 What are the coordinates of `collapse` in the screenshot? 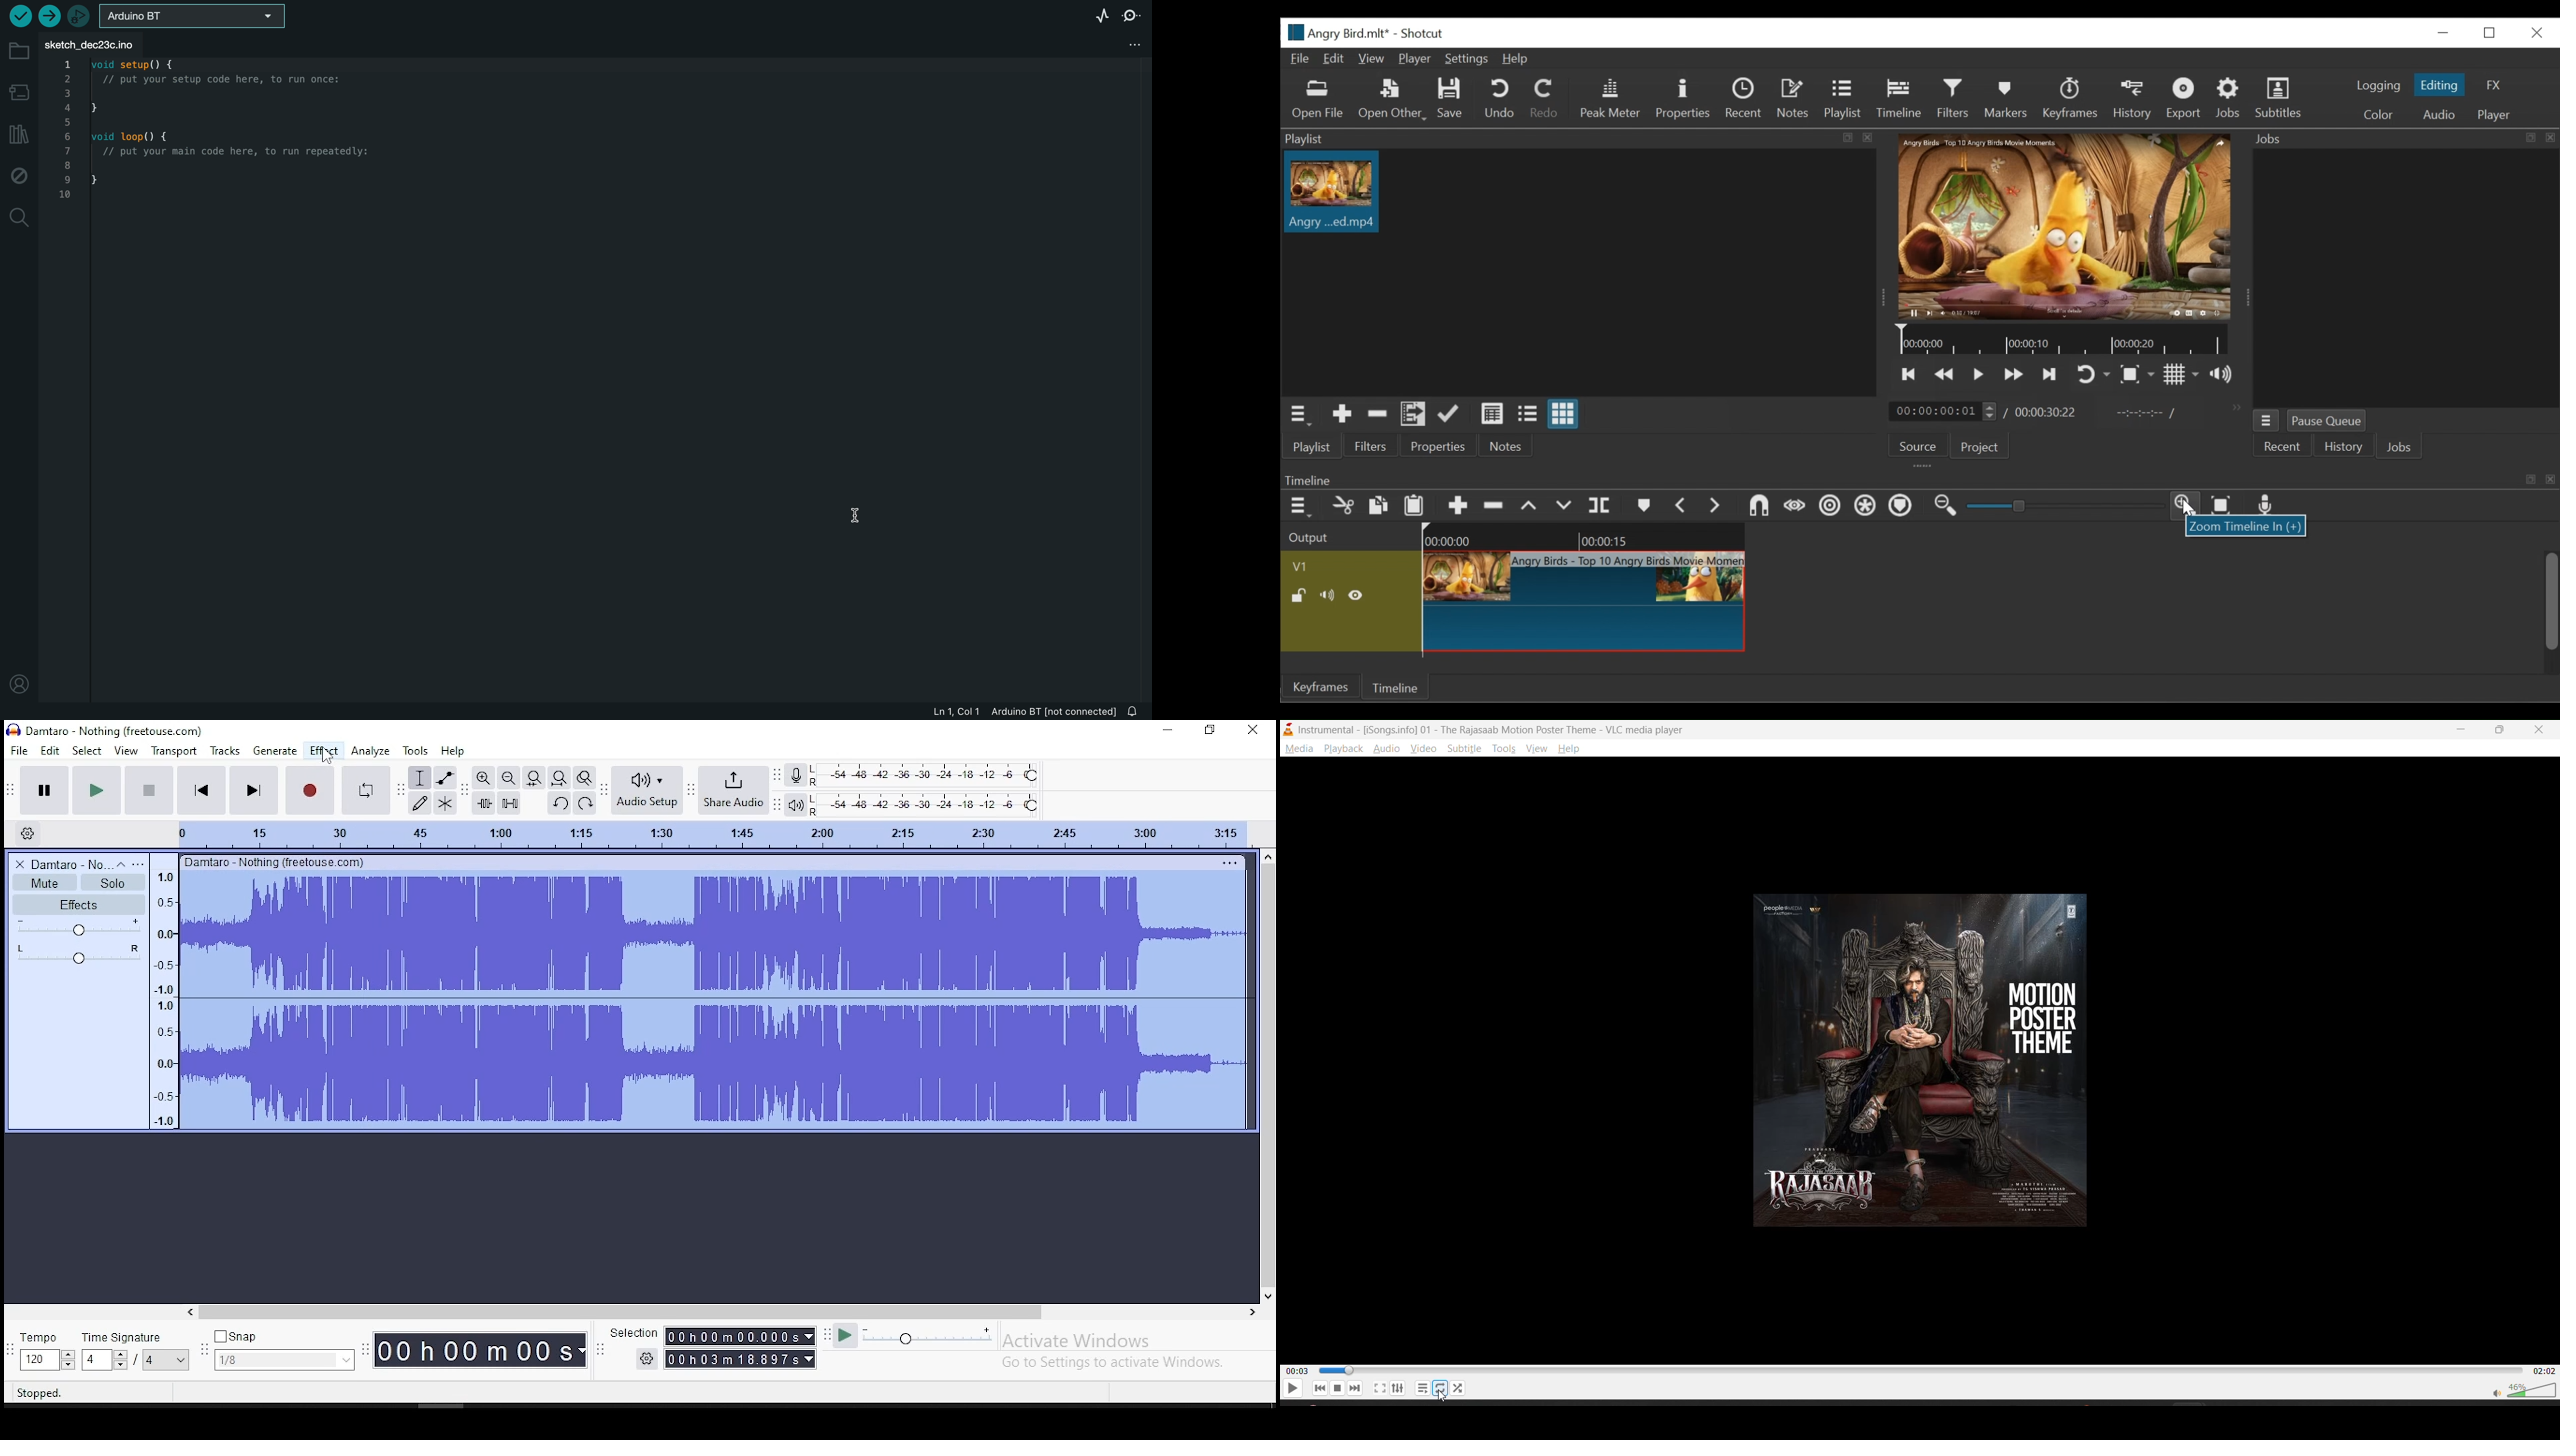 It's located at (123, 863).